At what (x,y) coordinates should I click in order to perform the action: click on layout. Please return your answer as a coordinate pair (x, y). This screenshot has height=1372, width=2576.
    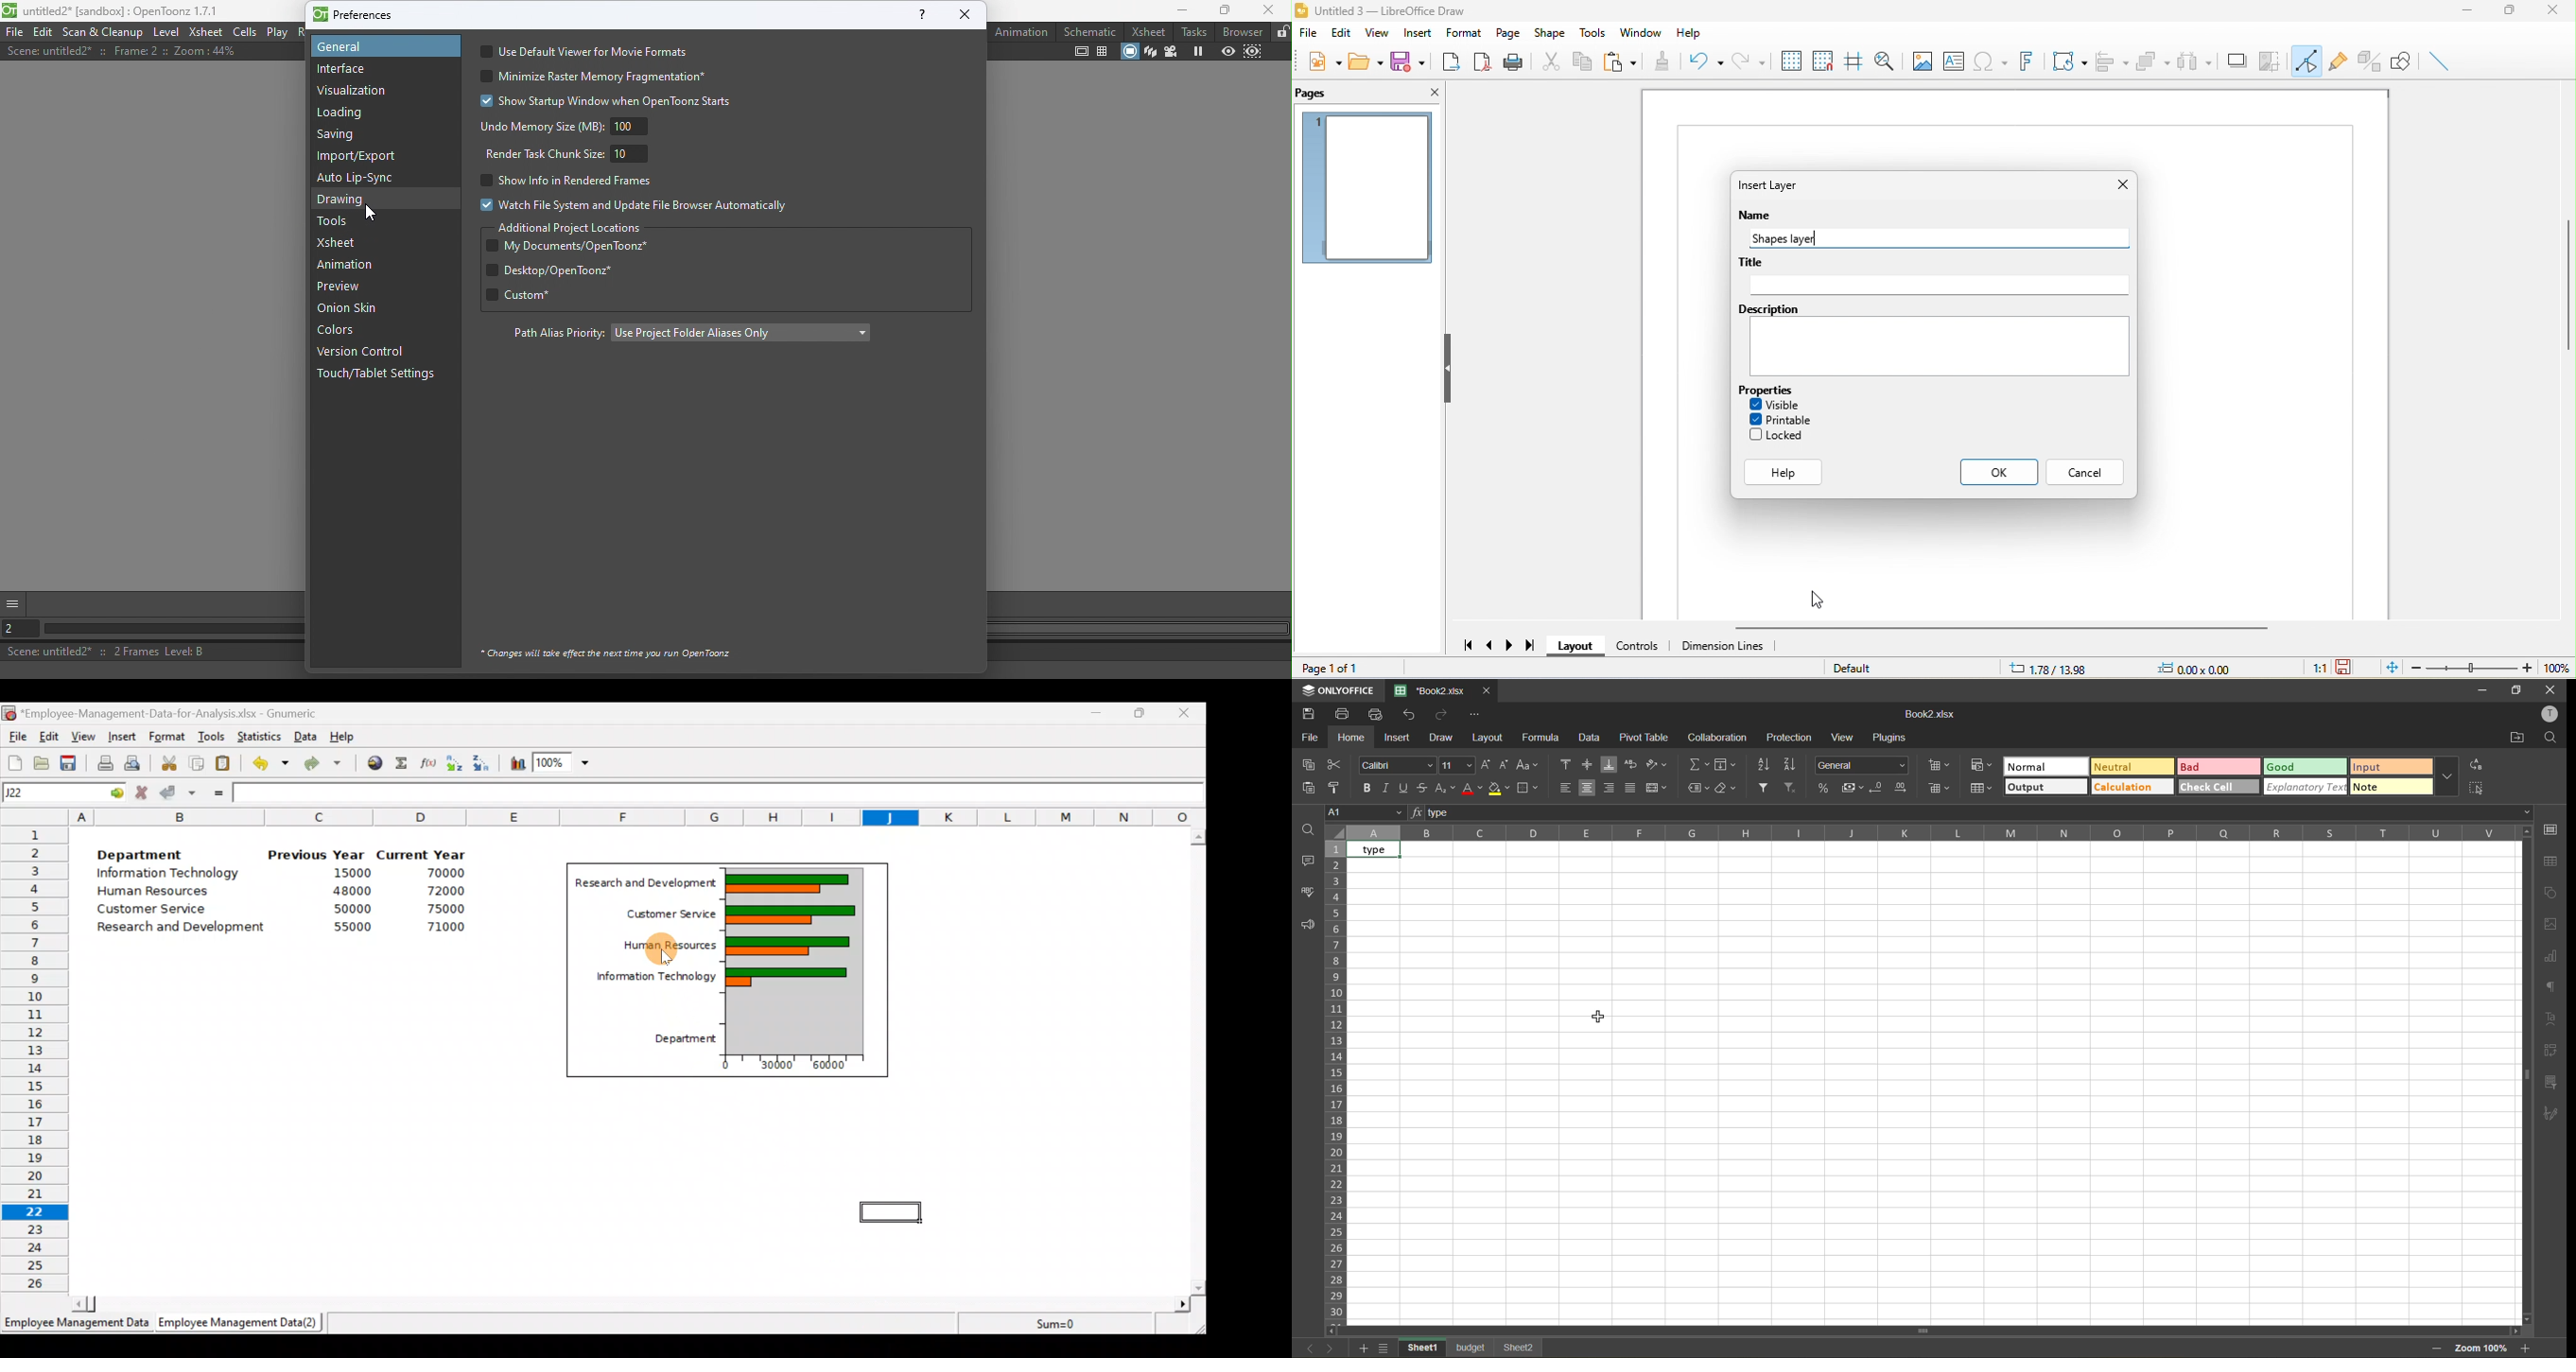
    Looking at the image, I should click on (1490, 739).